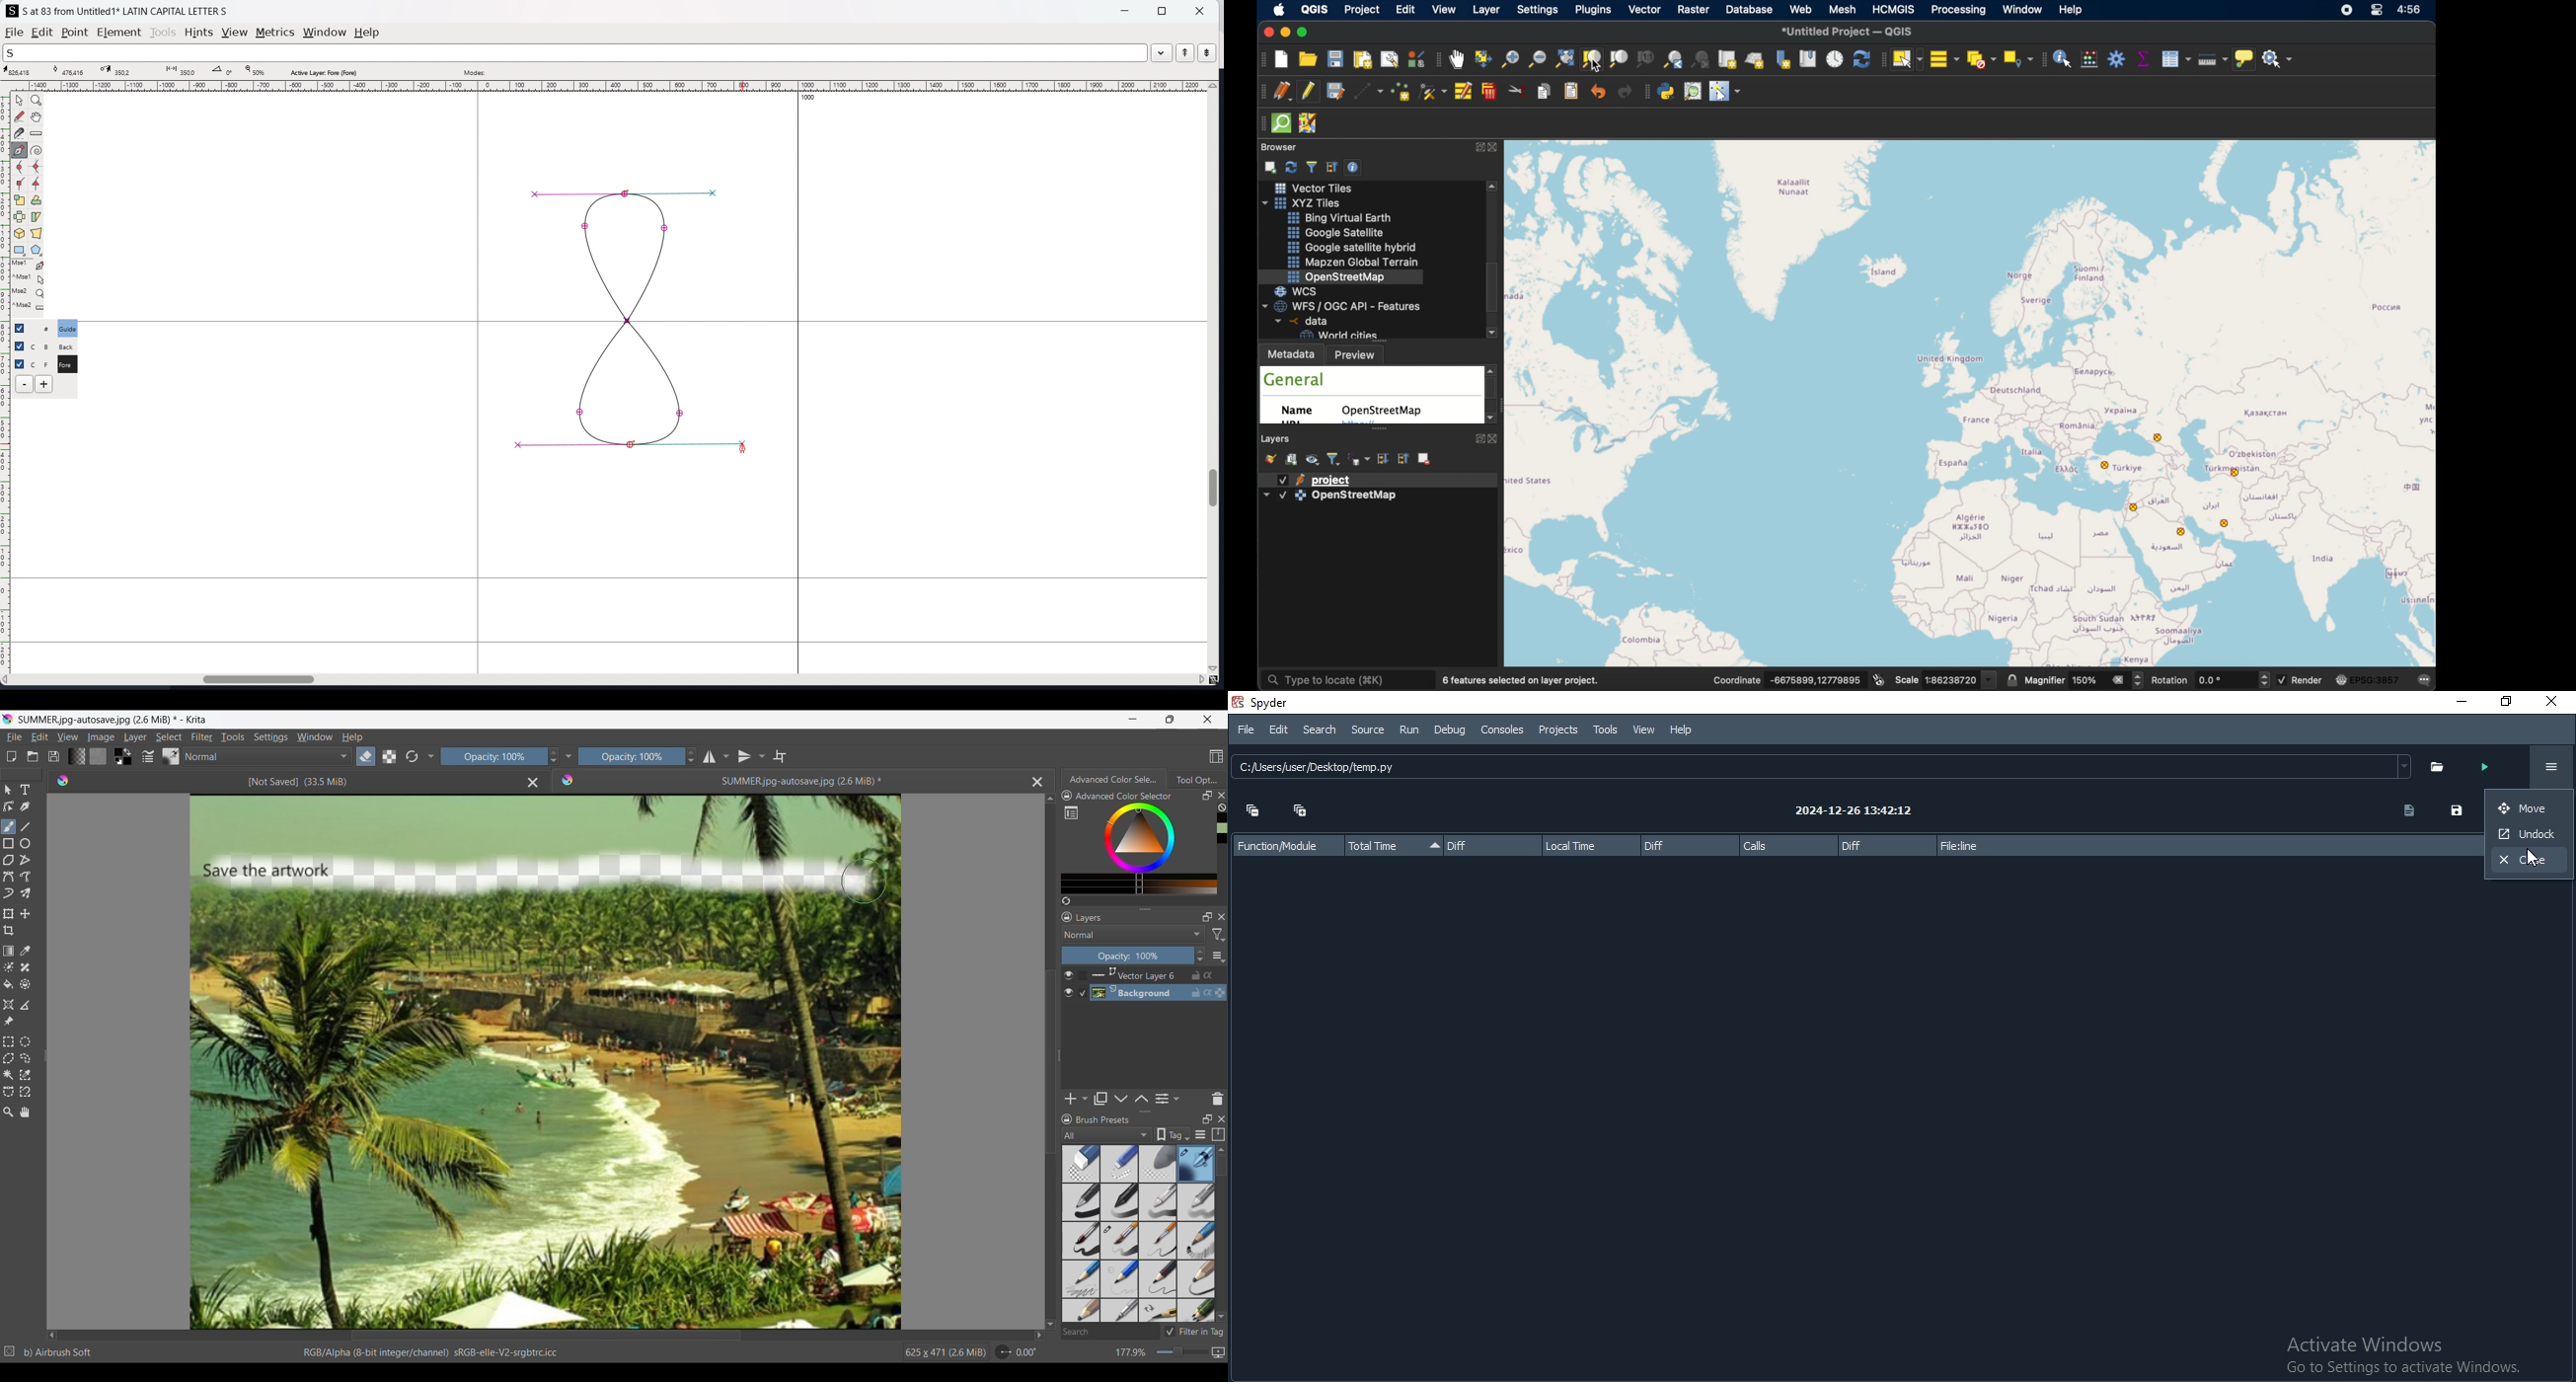 The width and height of the screenshot is (2576, 1400). I want to click on active layer, so click(323, 72).